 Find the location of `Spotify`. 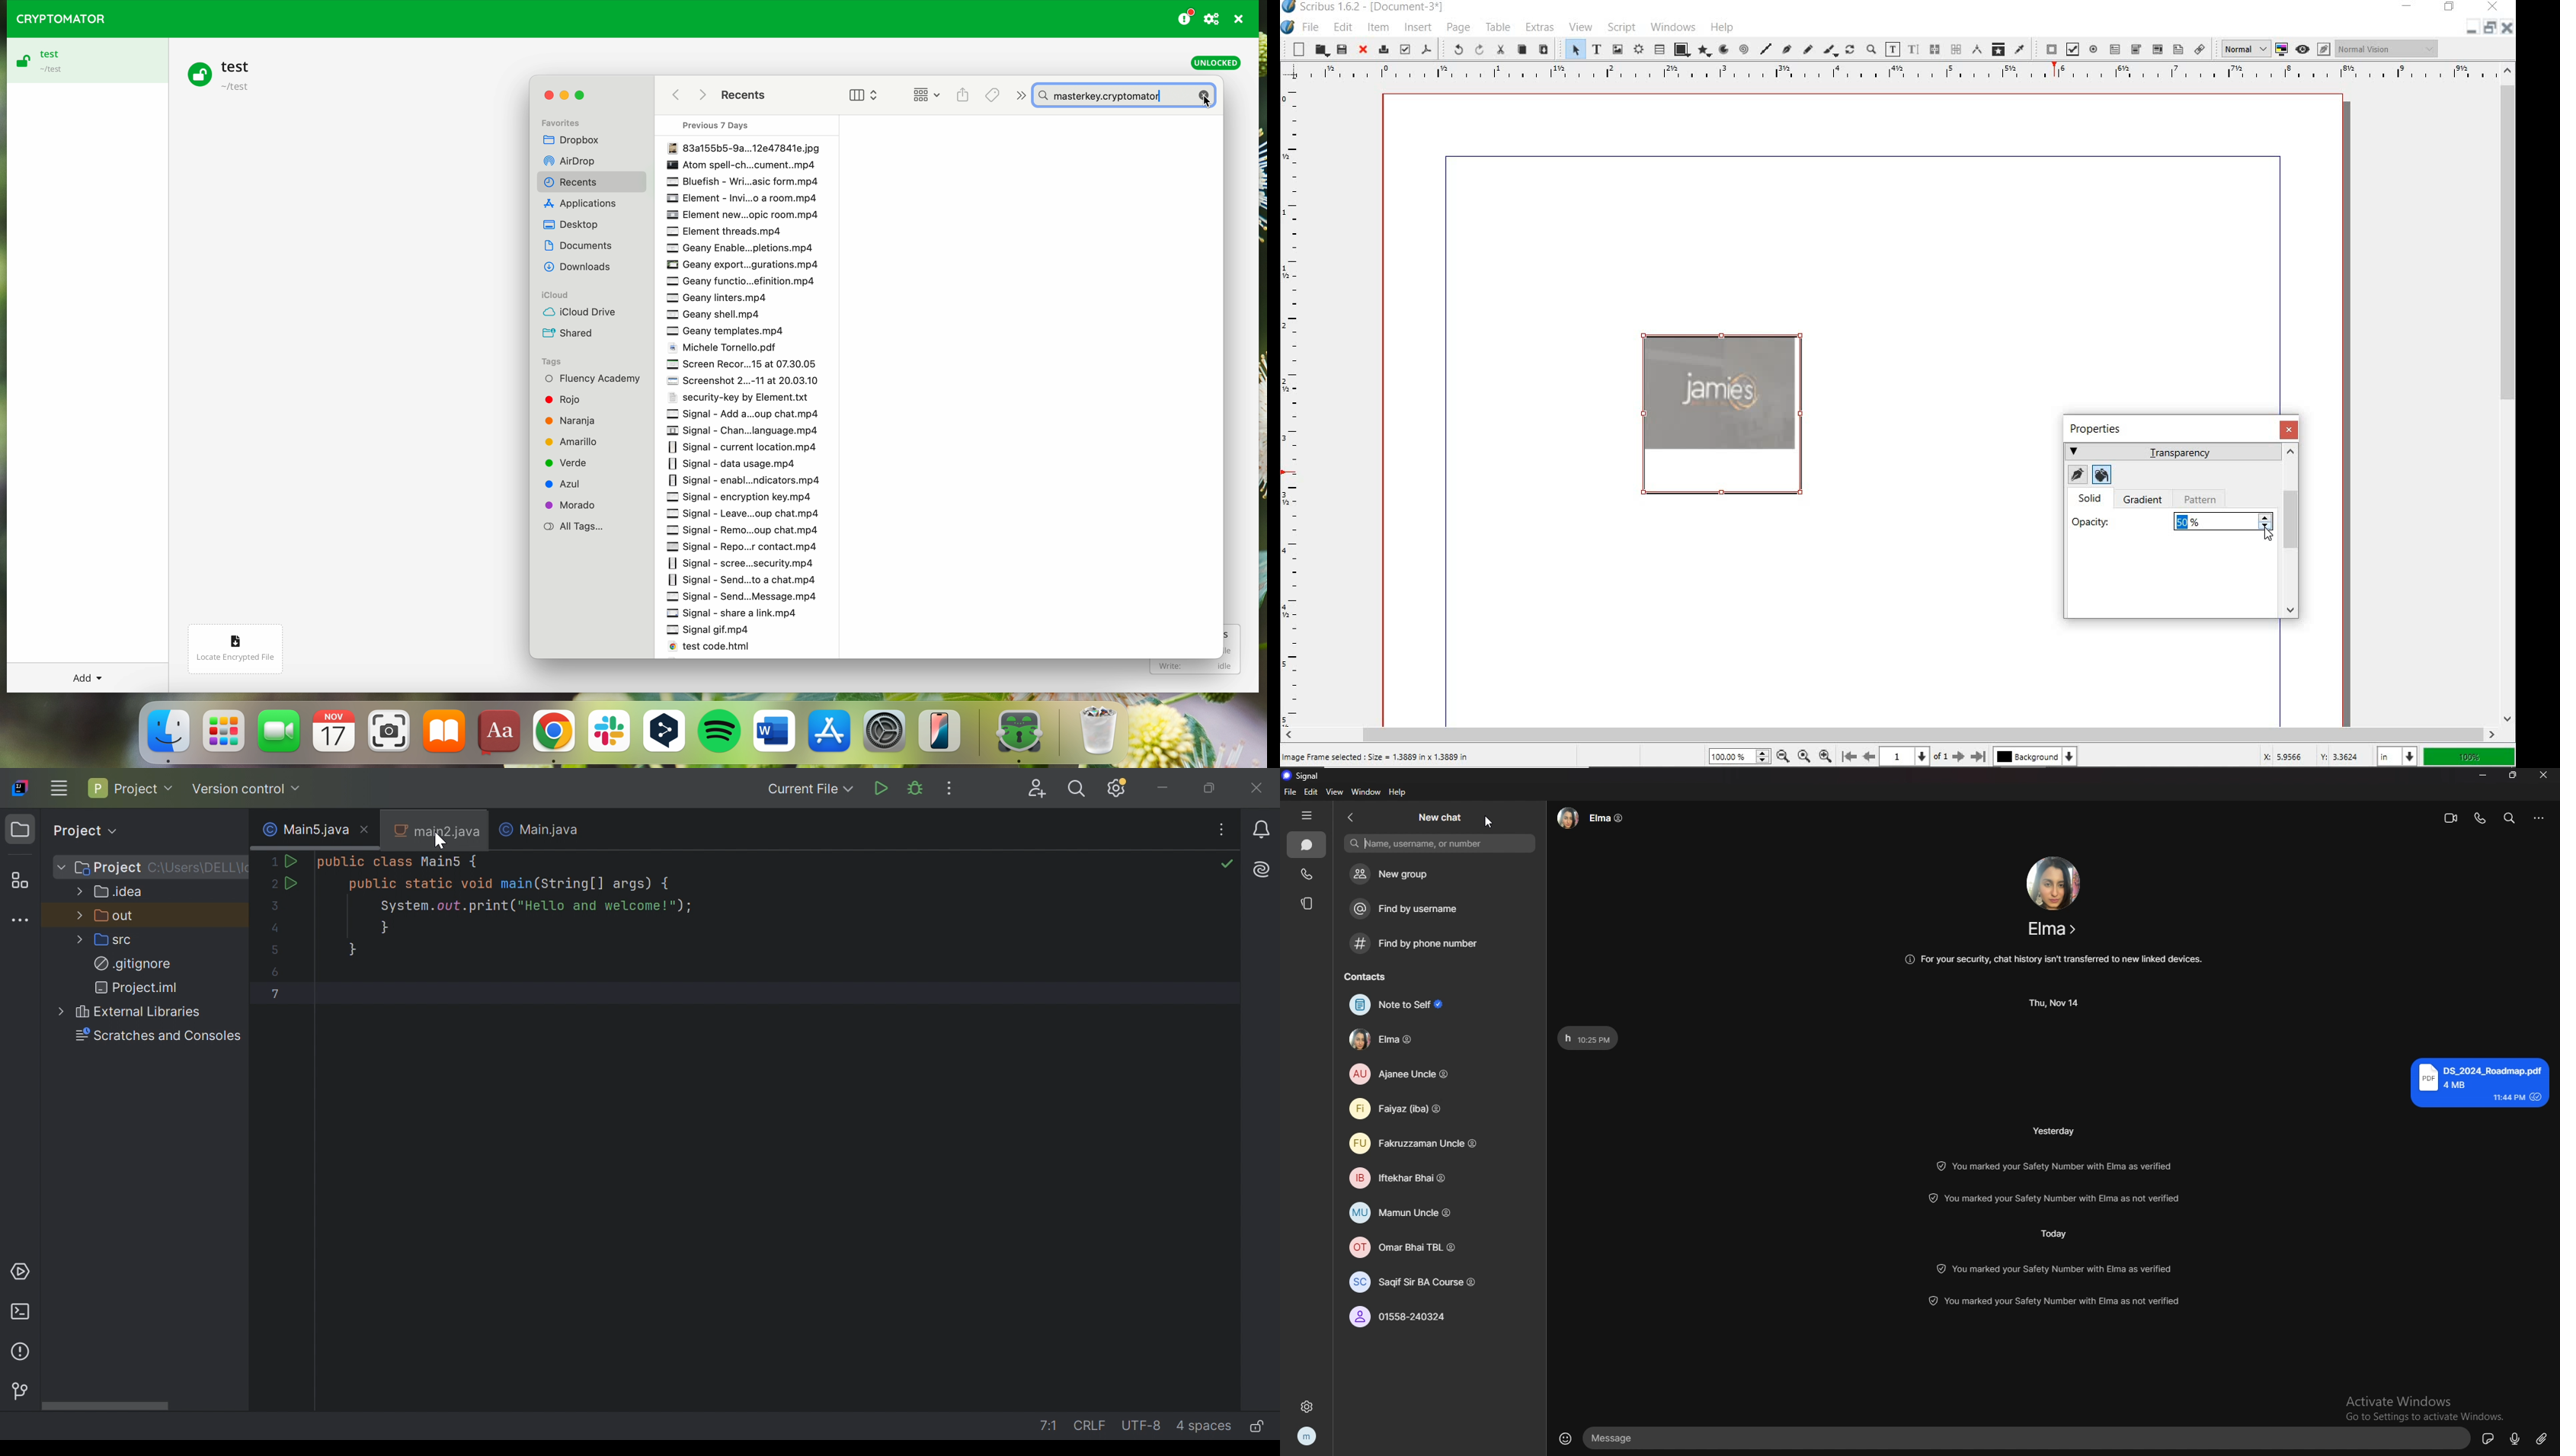

Spotify is located at coordinates (721, 733).